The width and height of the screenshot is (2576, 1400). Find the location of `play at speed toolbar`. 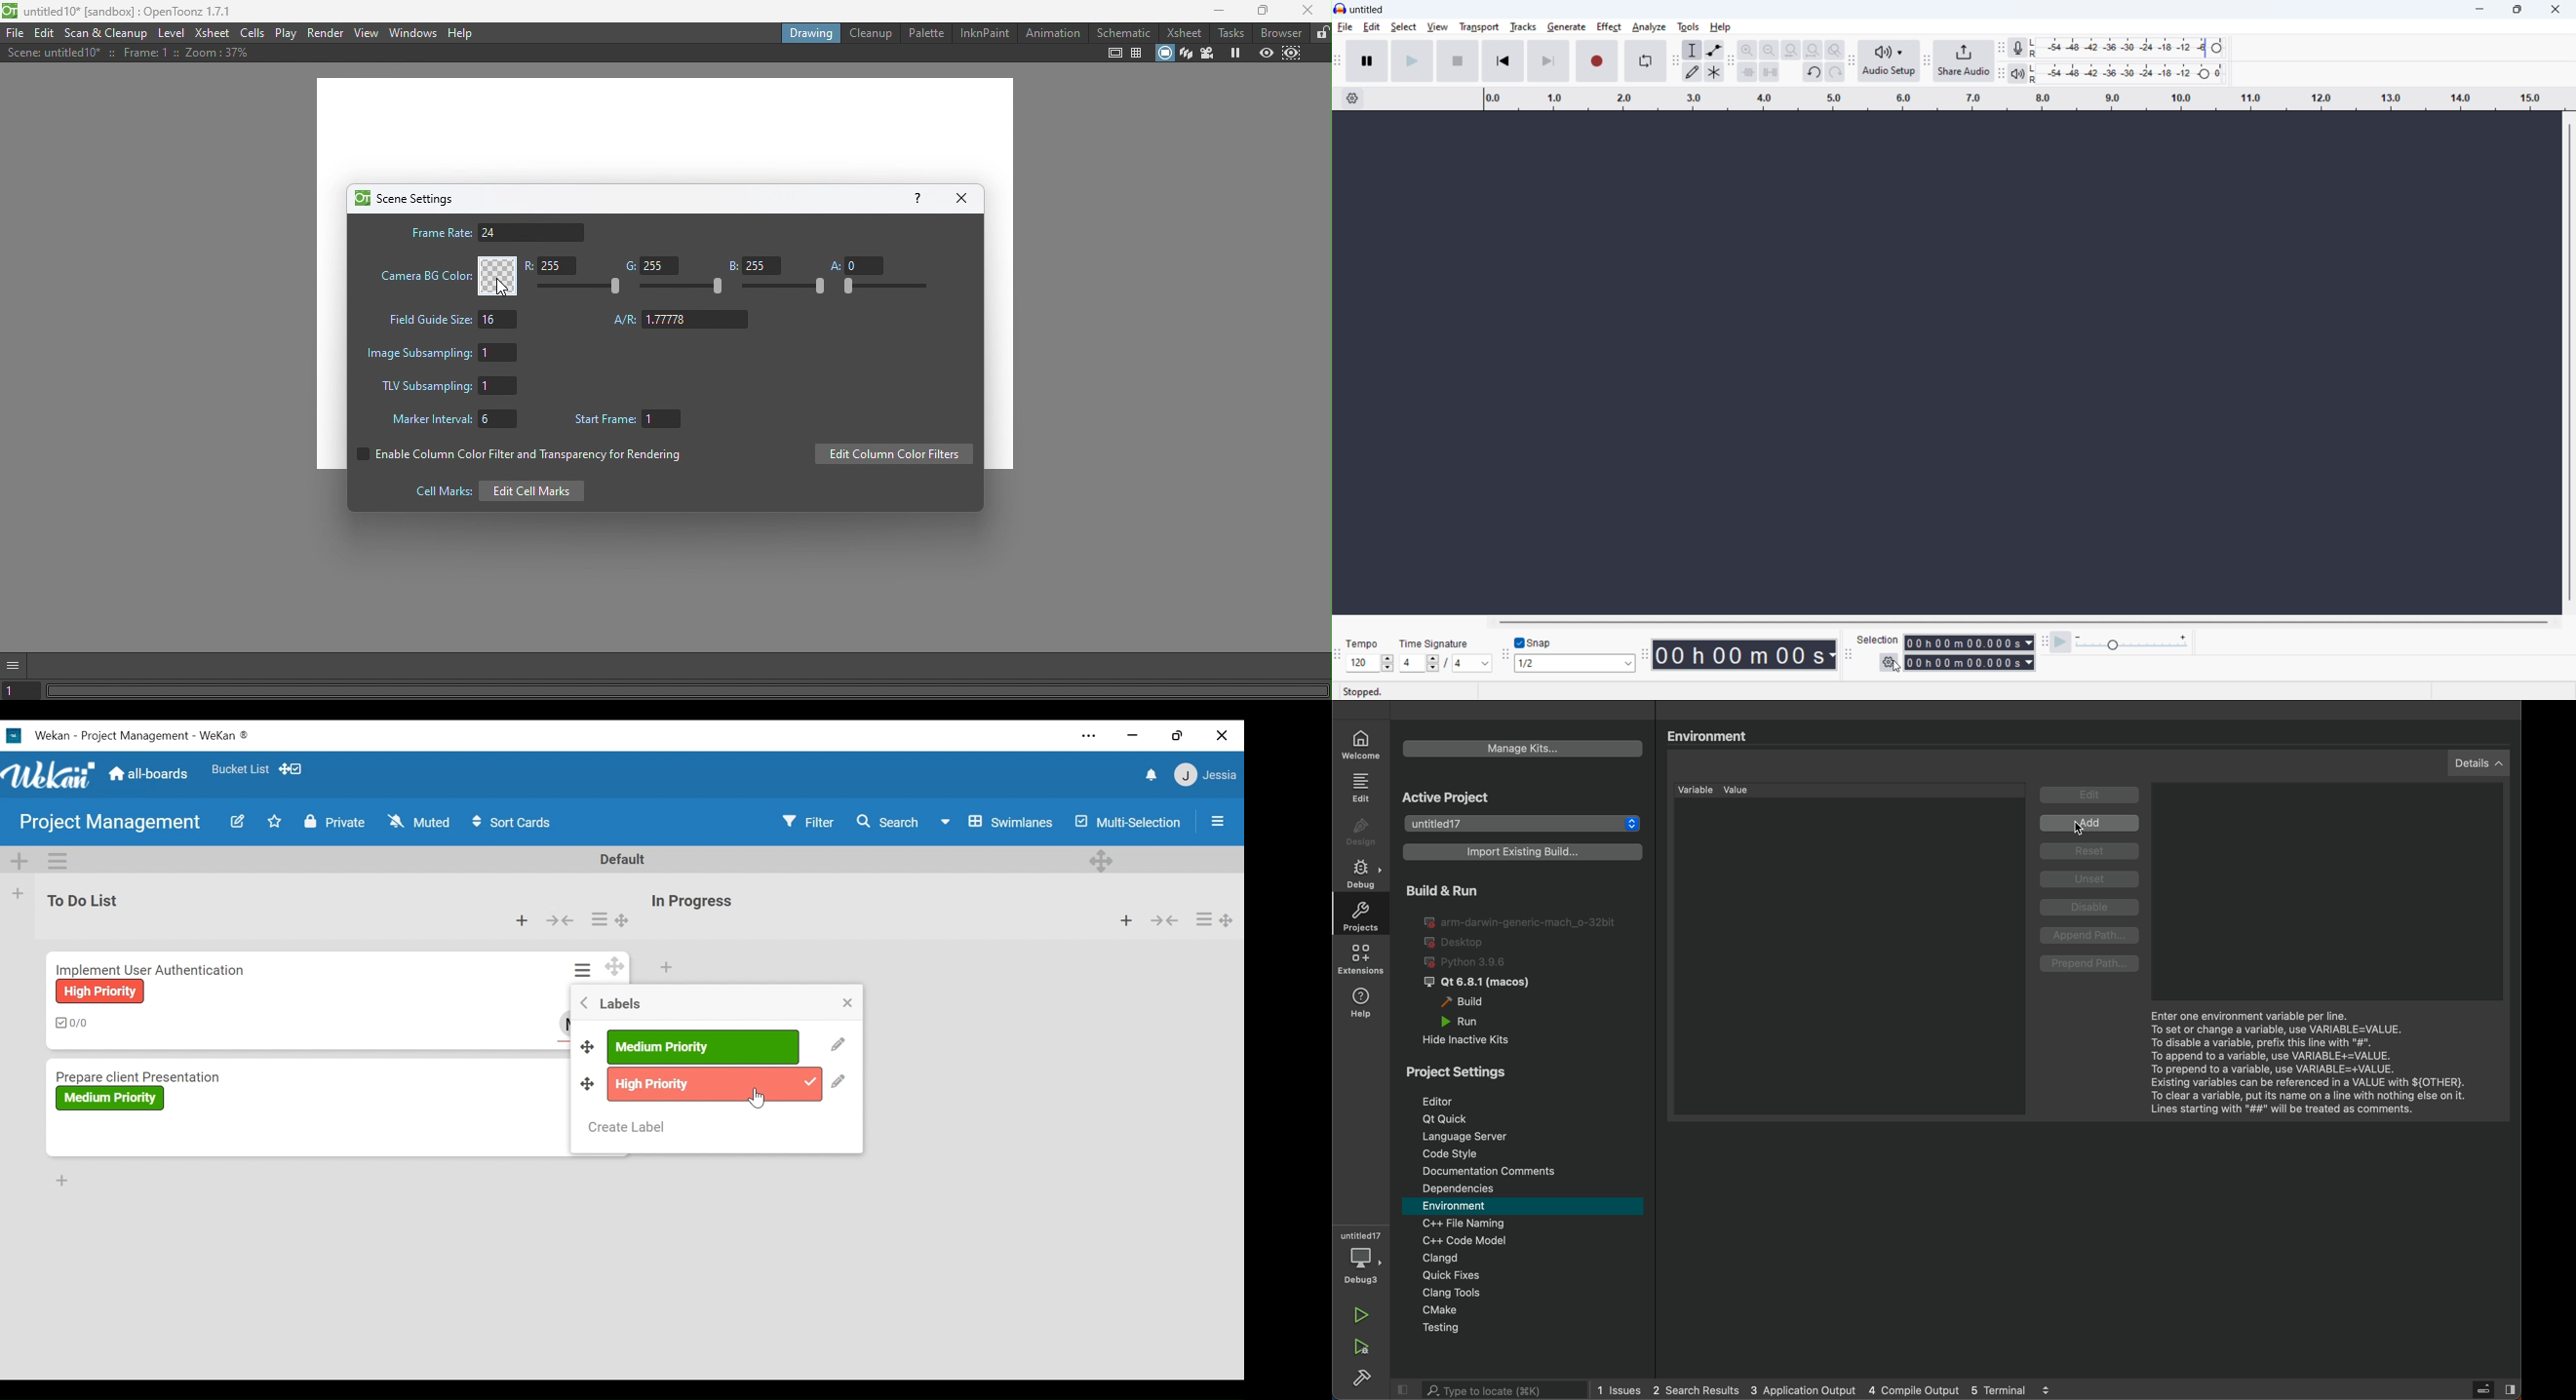

play at speed toolbar is located at coordinates (2043, 642).